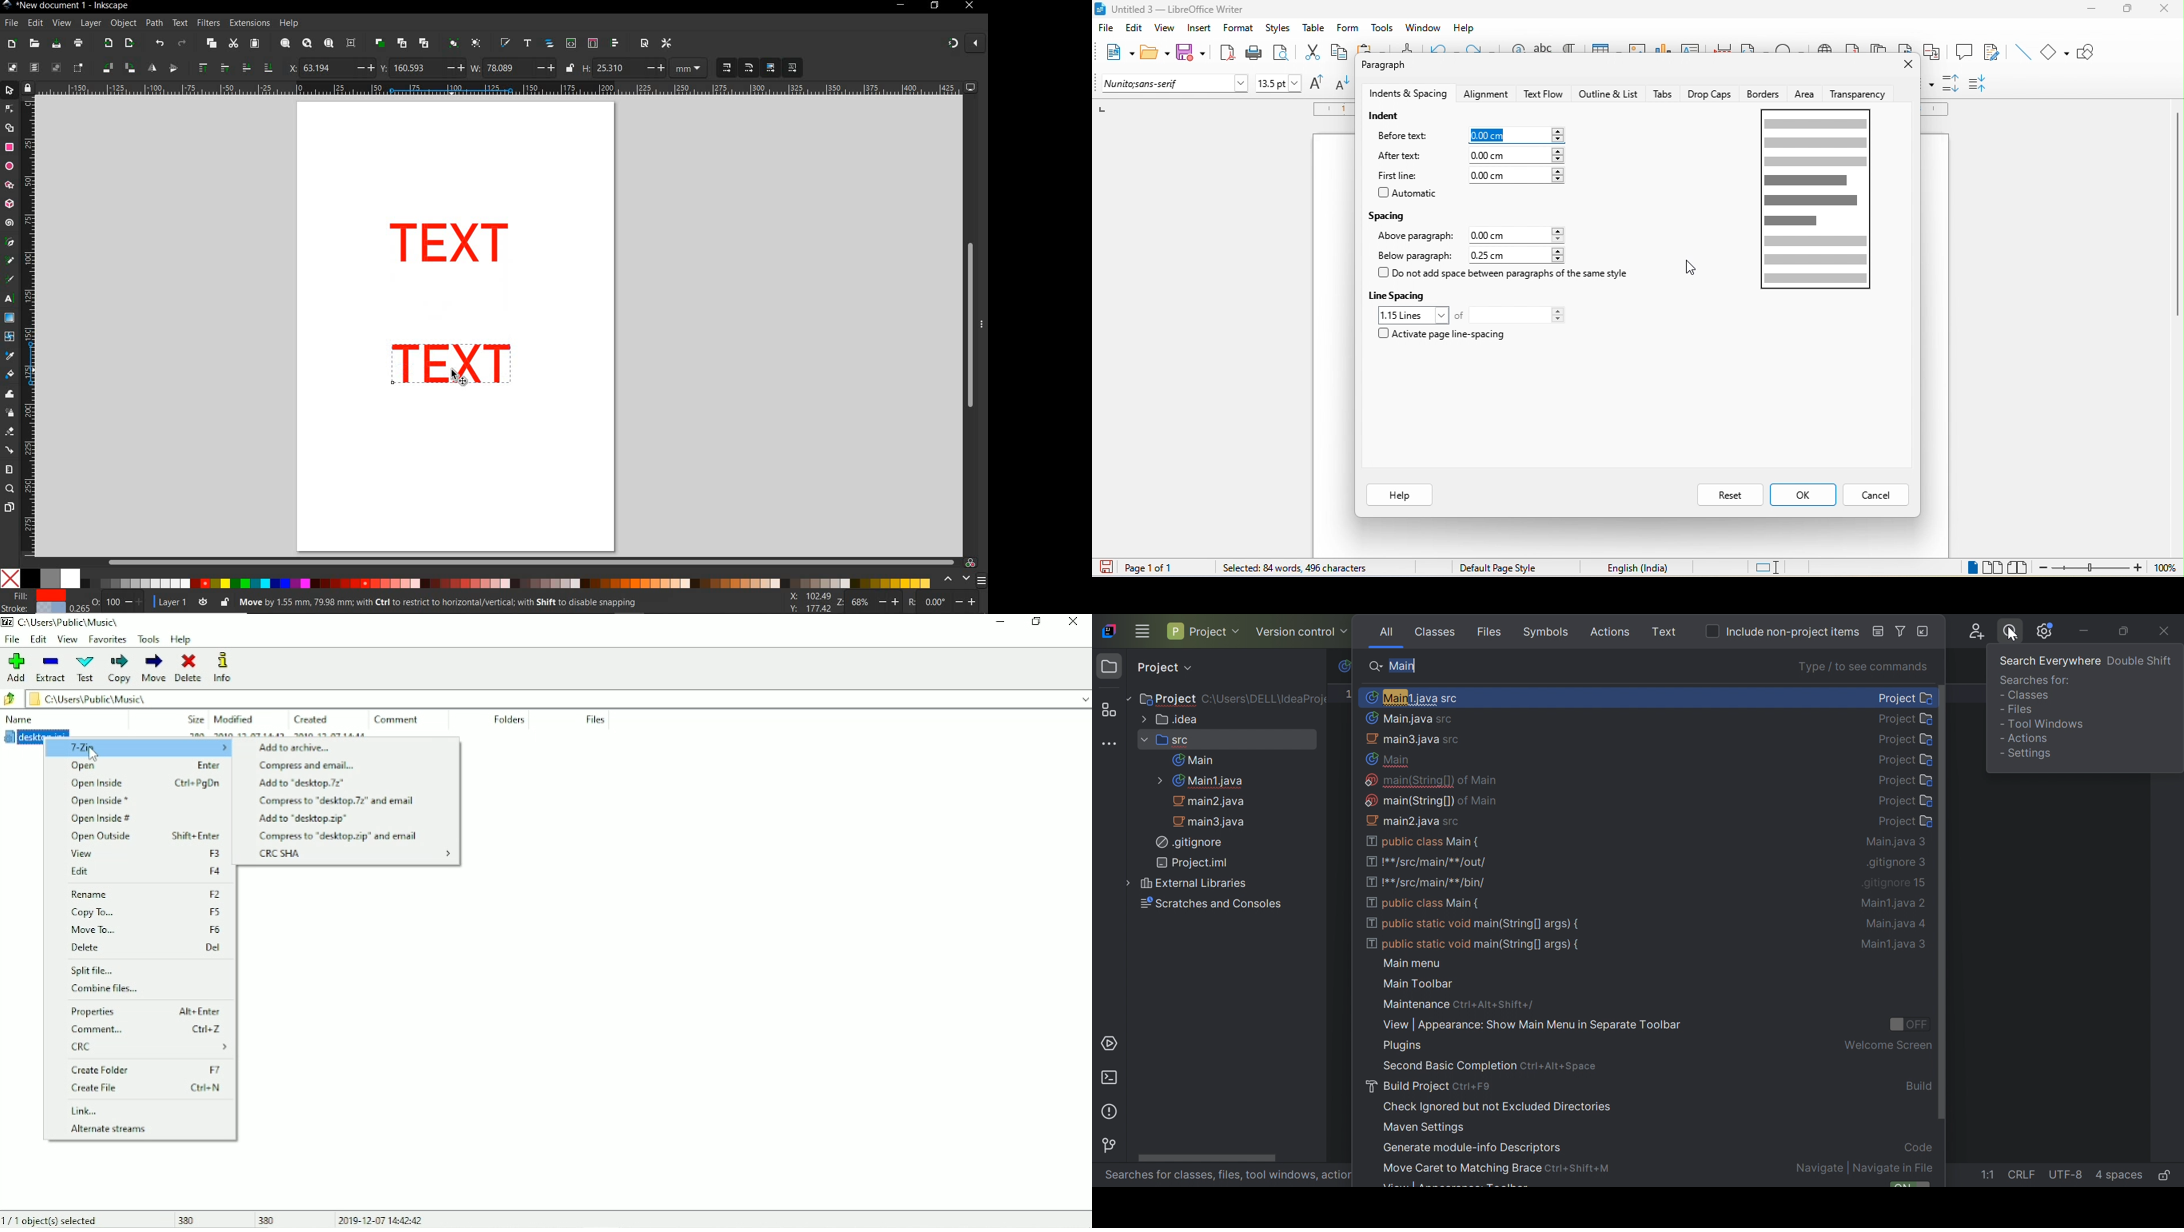 This screenshot has height=1232, width=2184. I want to click on minimize, so click(2090, 10).